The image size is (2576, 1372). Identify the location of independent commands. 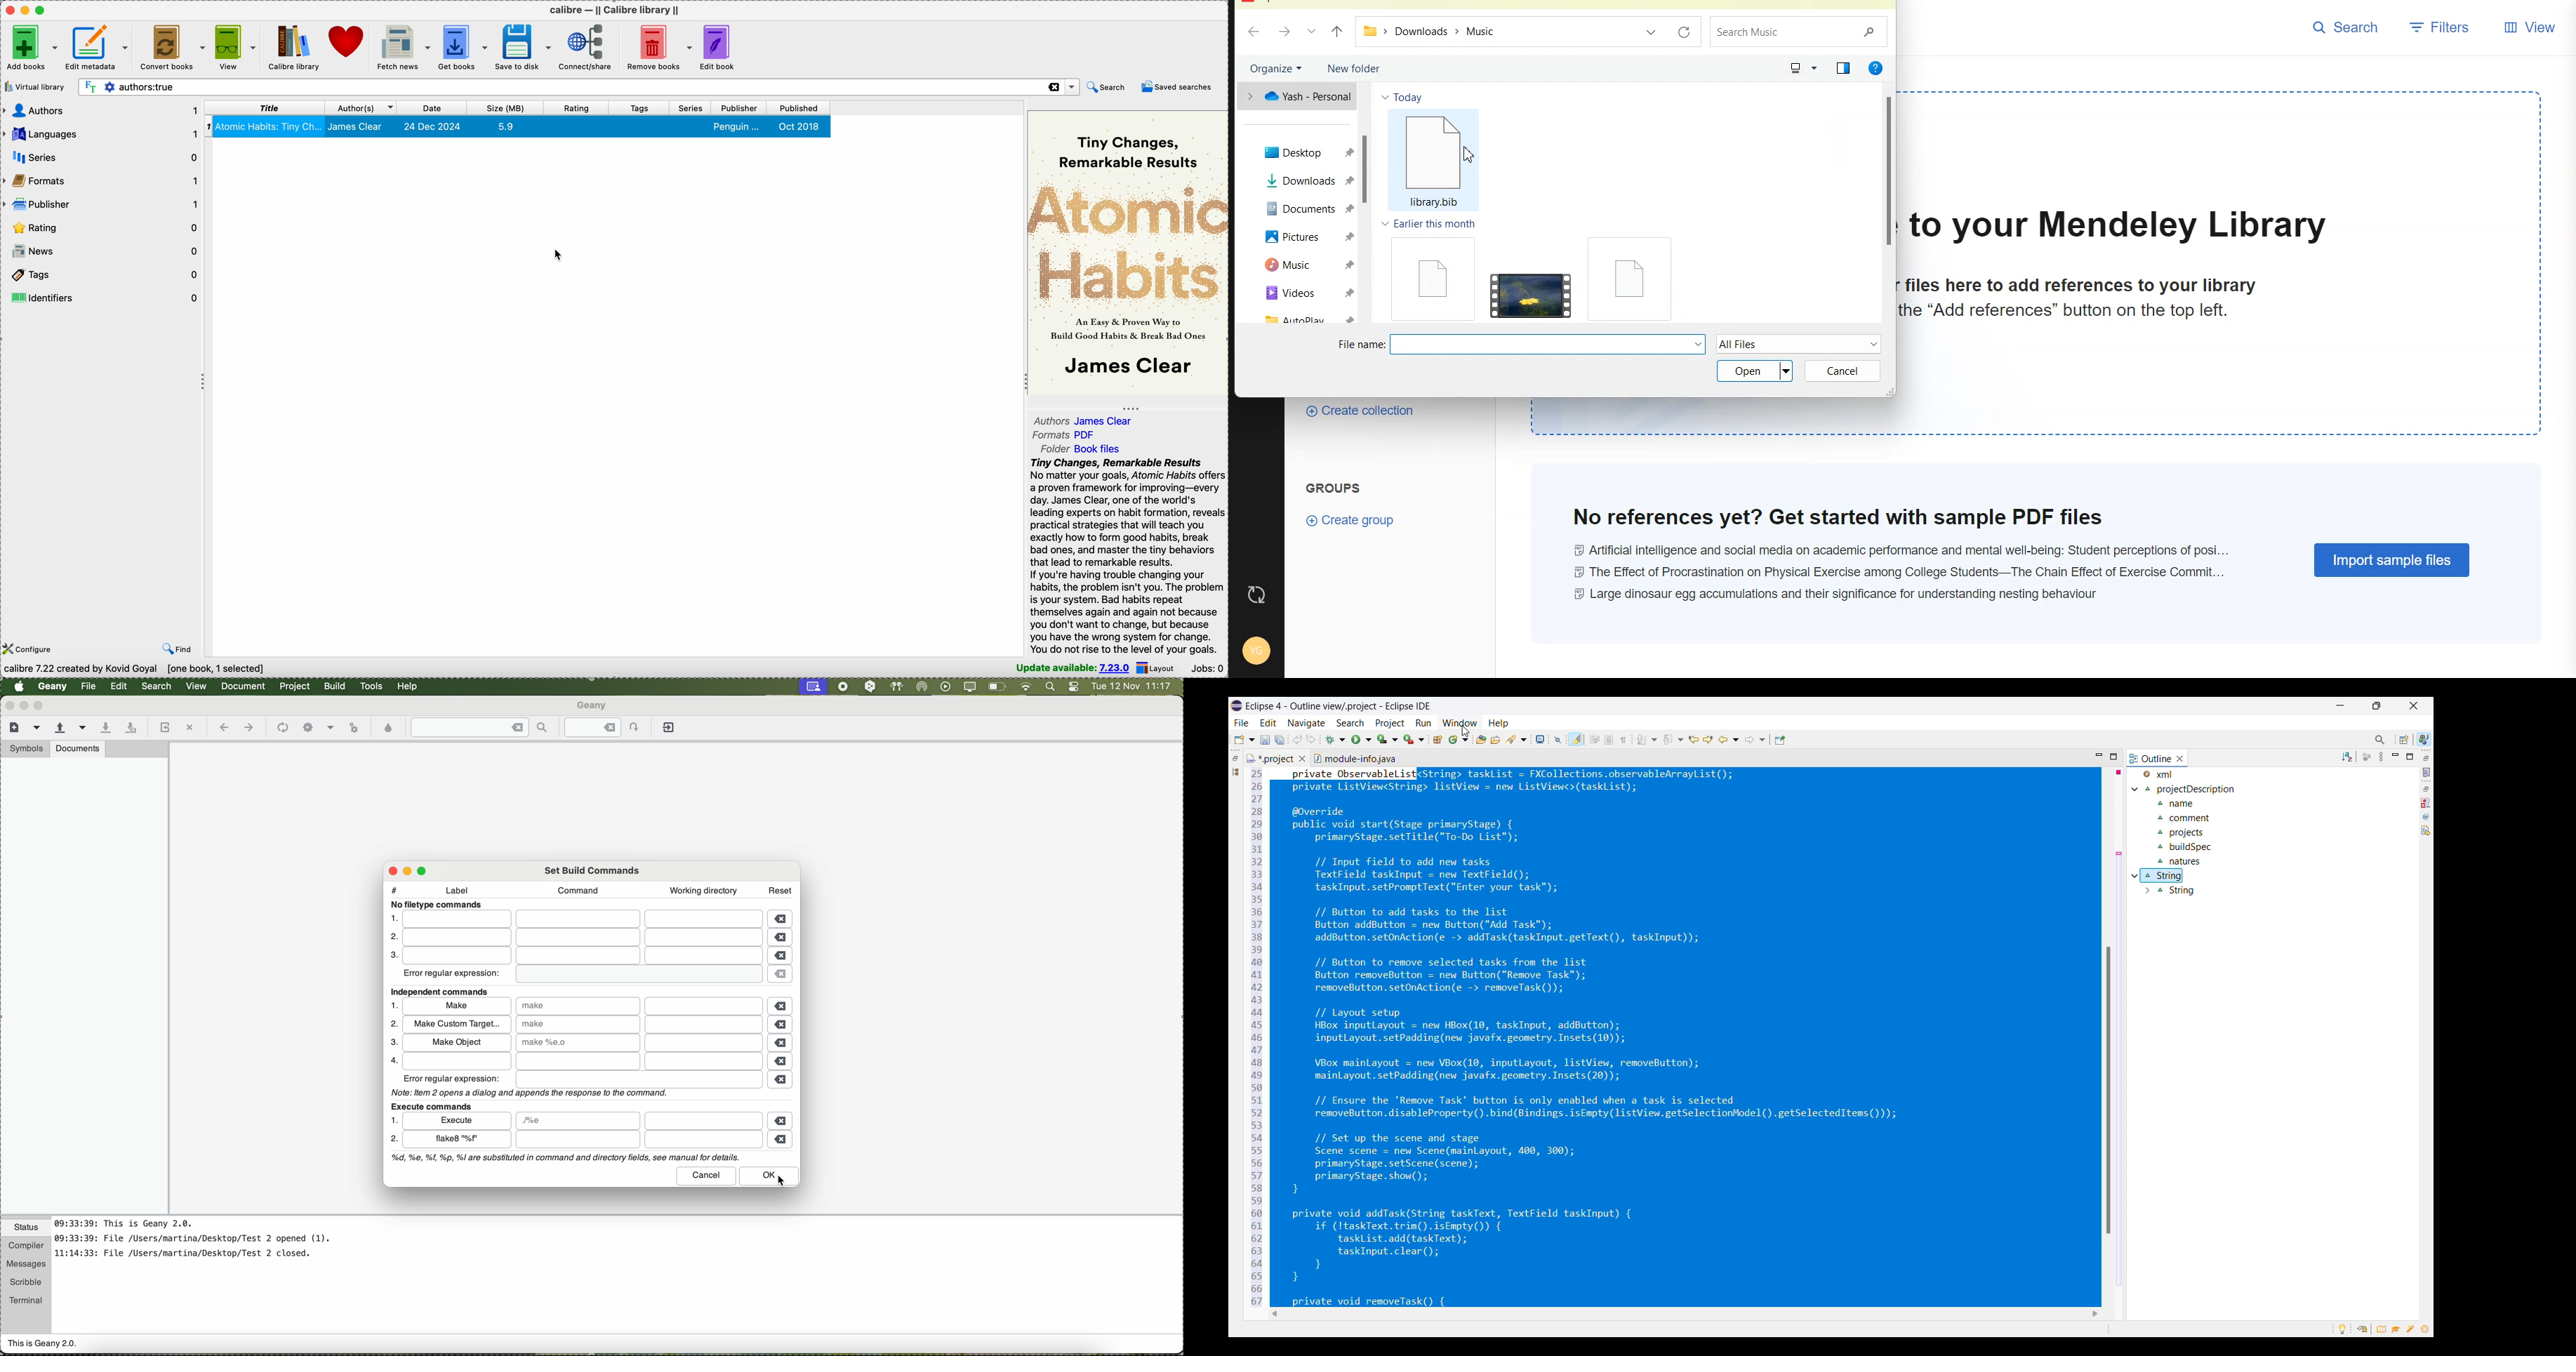
(444, 992).